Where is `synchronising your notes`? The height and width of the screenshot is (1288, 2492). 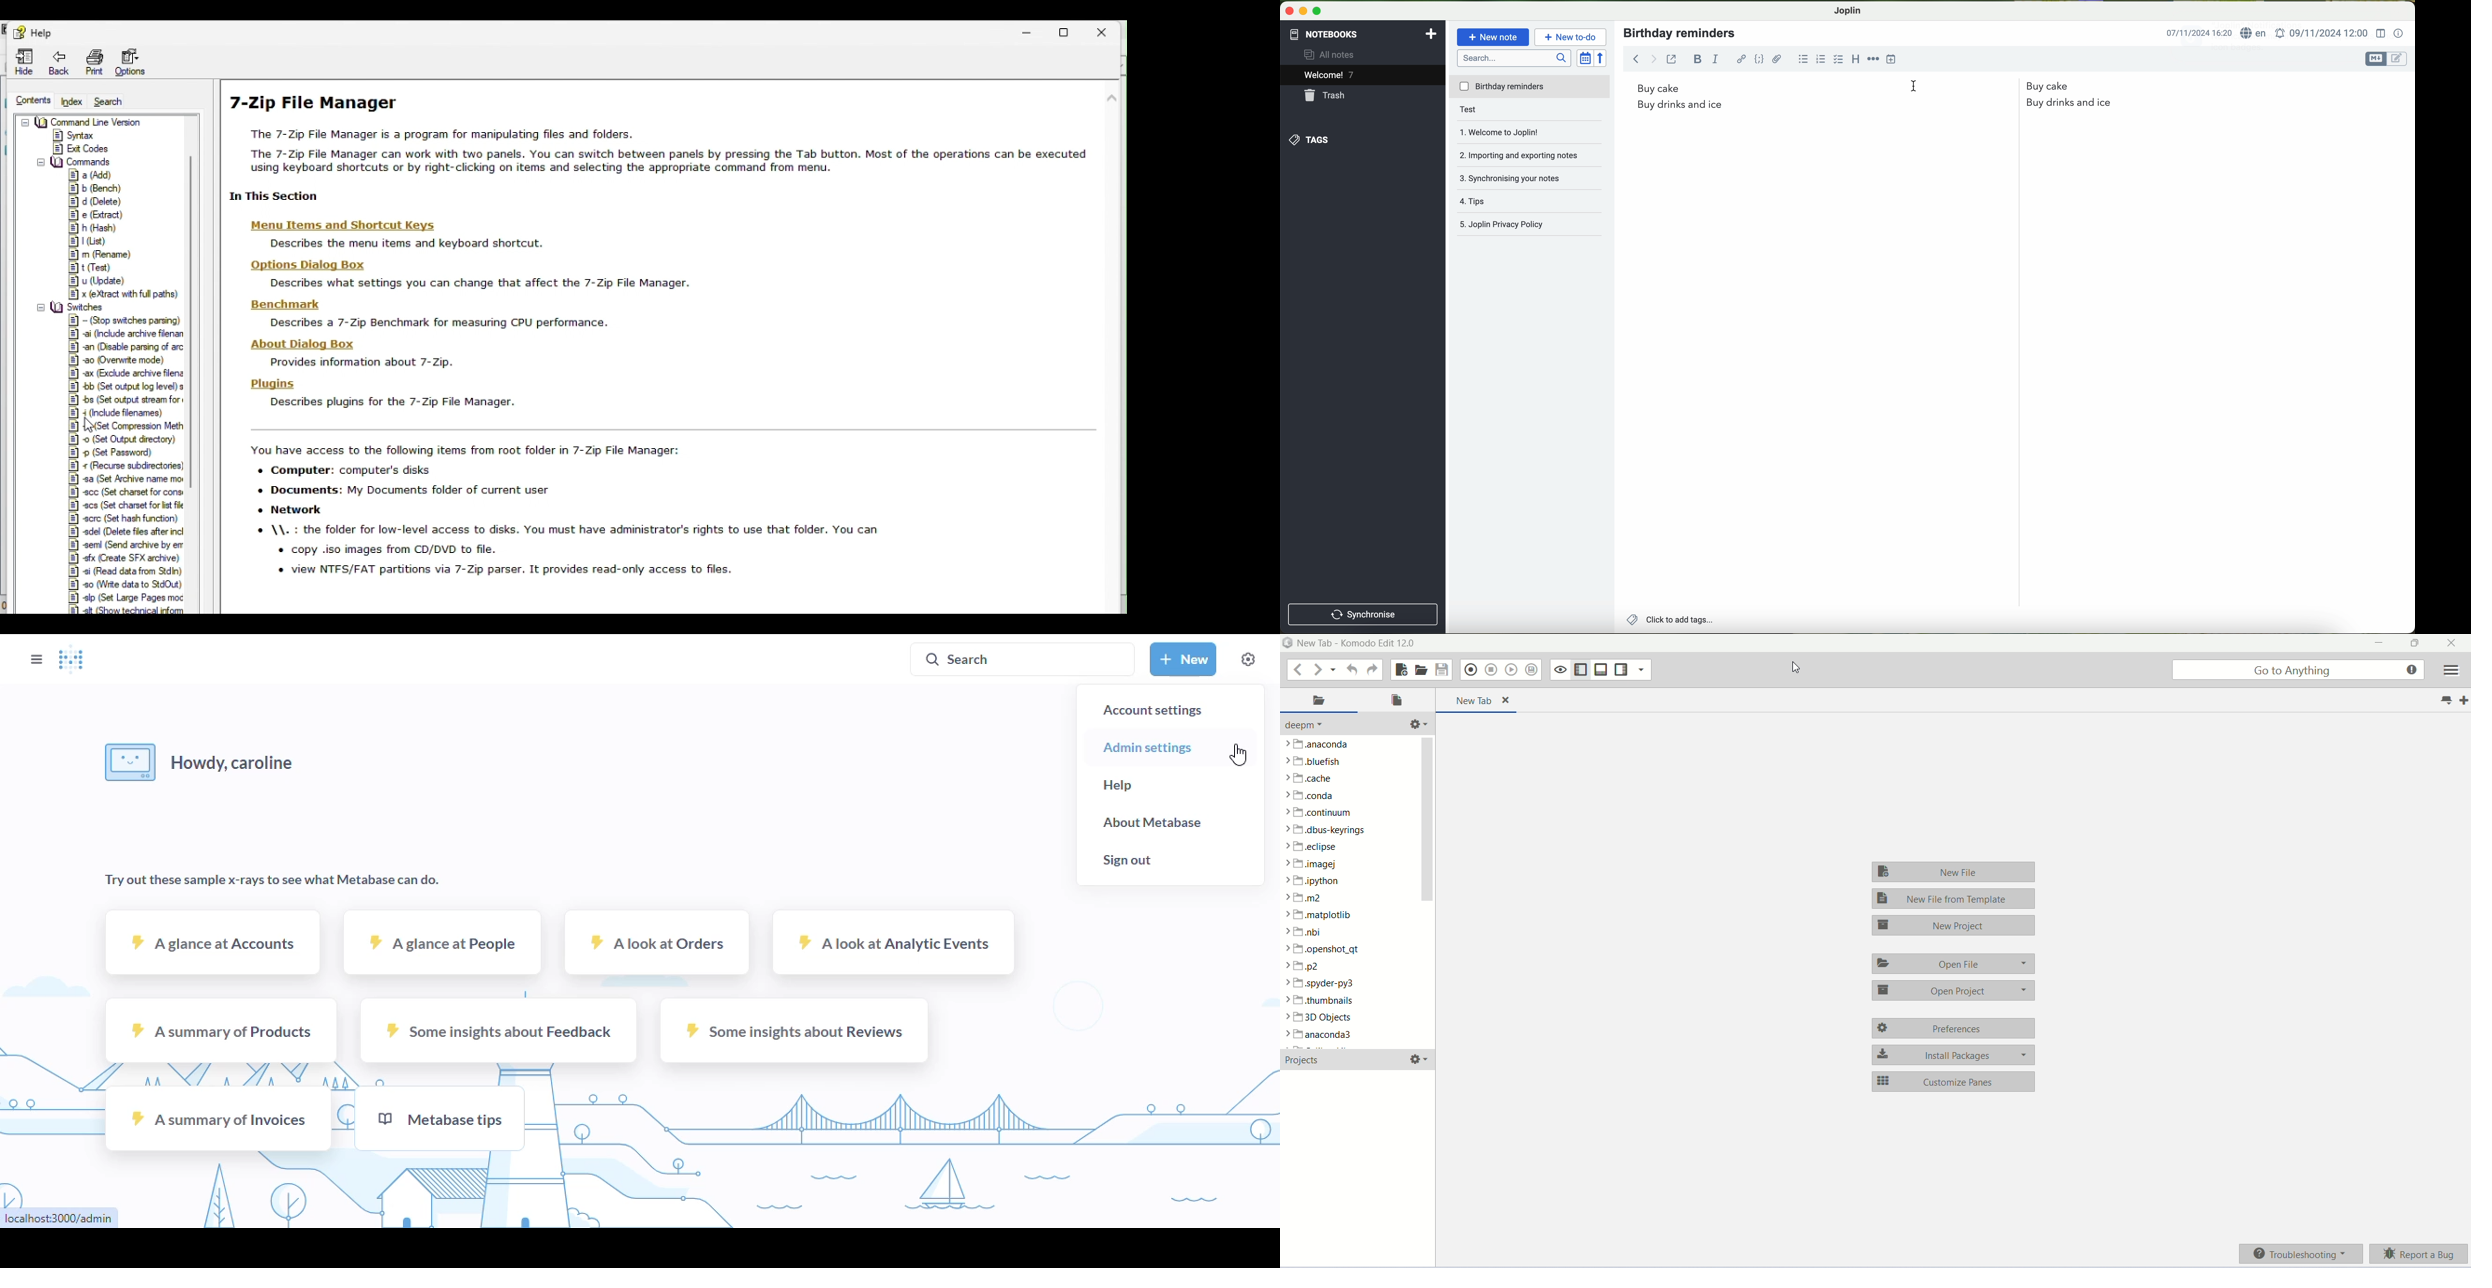
synchronising your notes is located at coordinates (1517, 177).